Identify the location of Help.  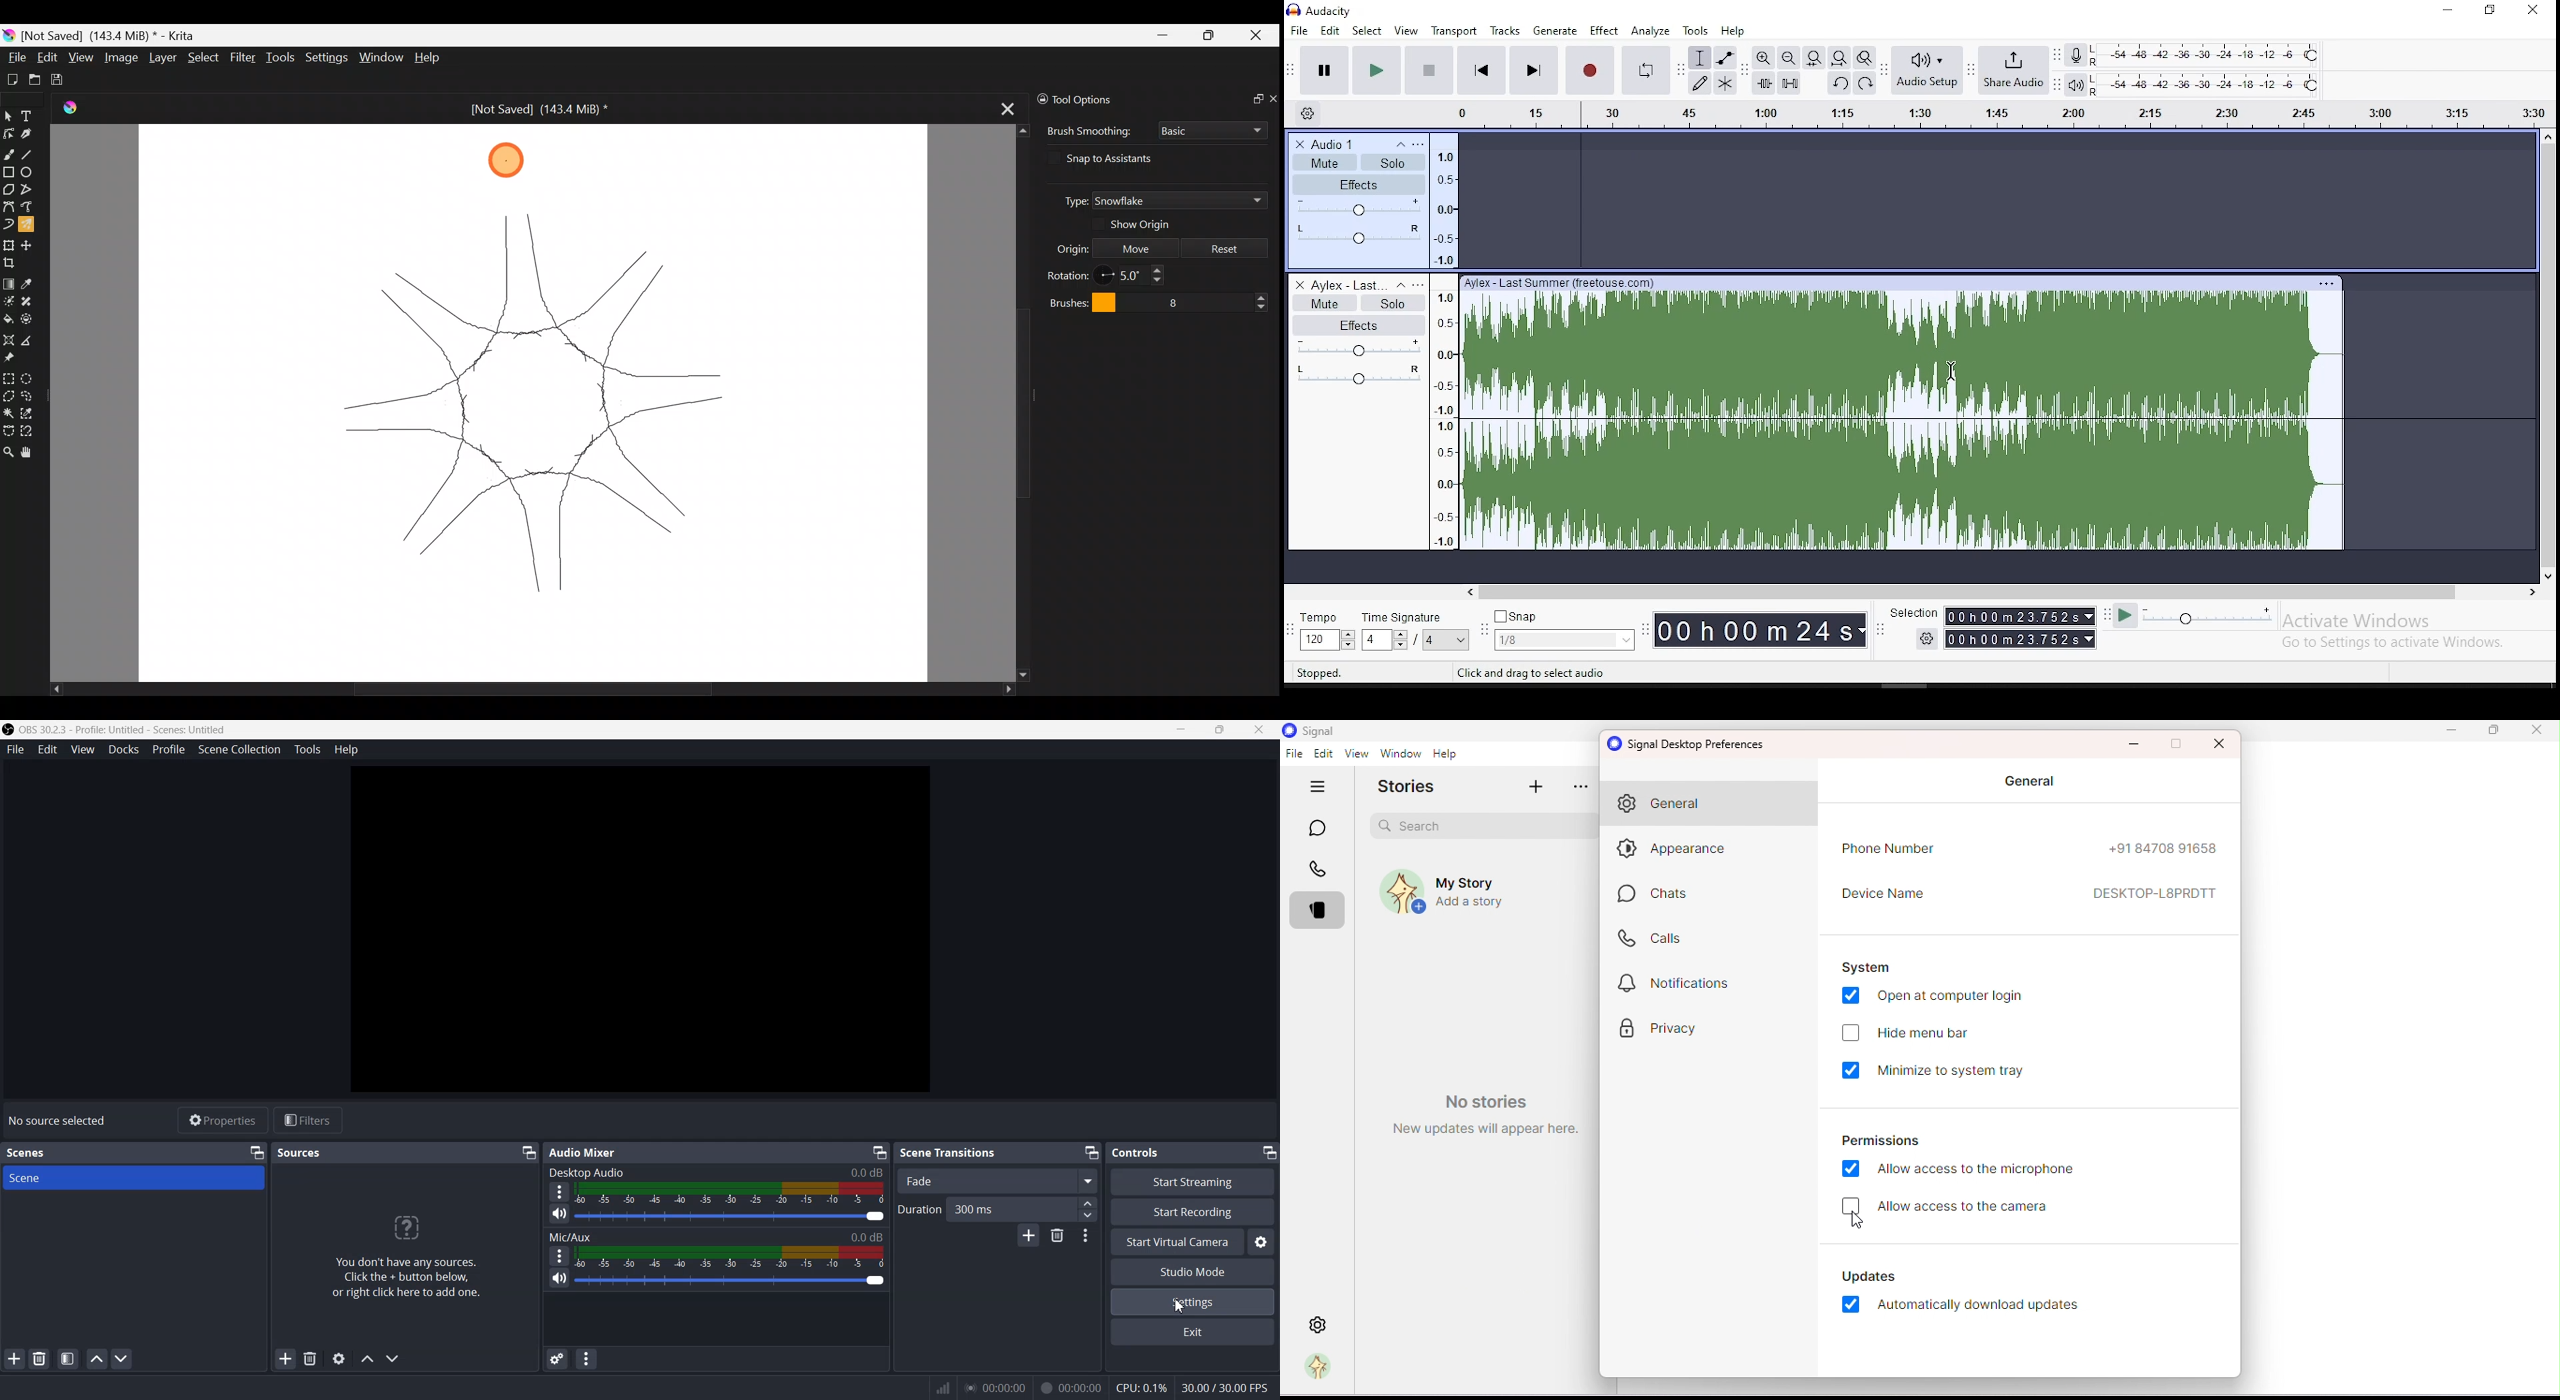
(347, 752).